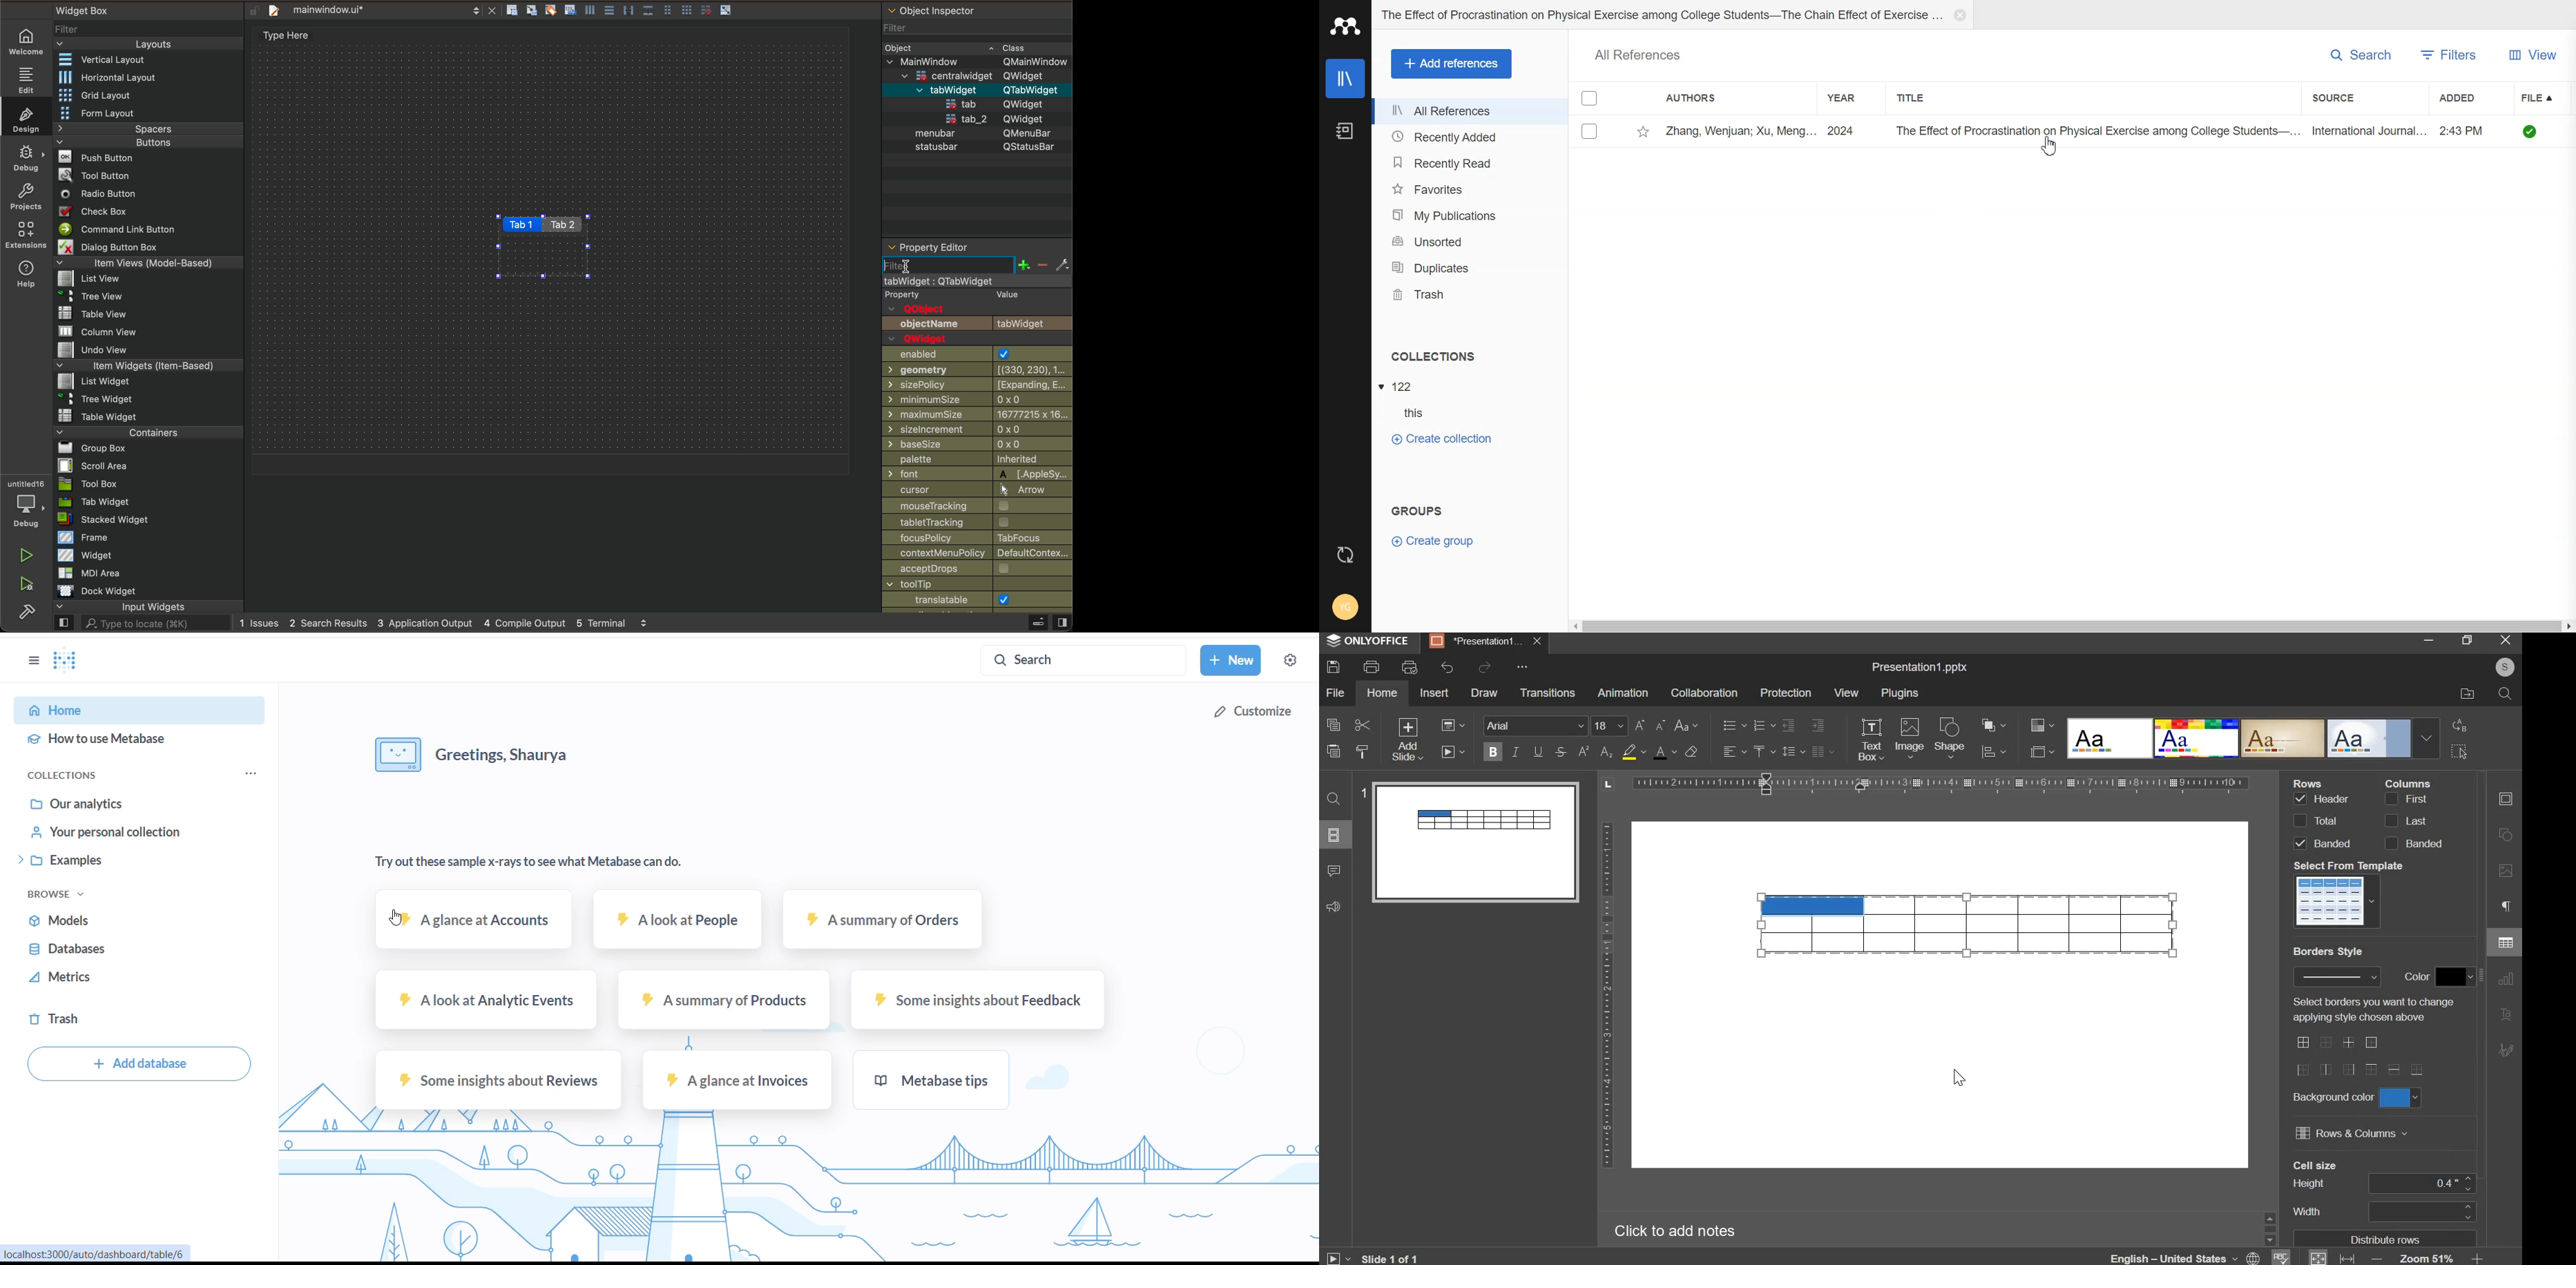  Describe the element at coordinates (1469, 111) in the screenshot. I see `All References` at that location.